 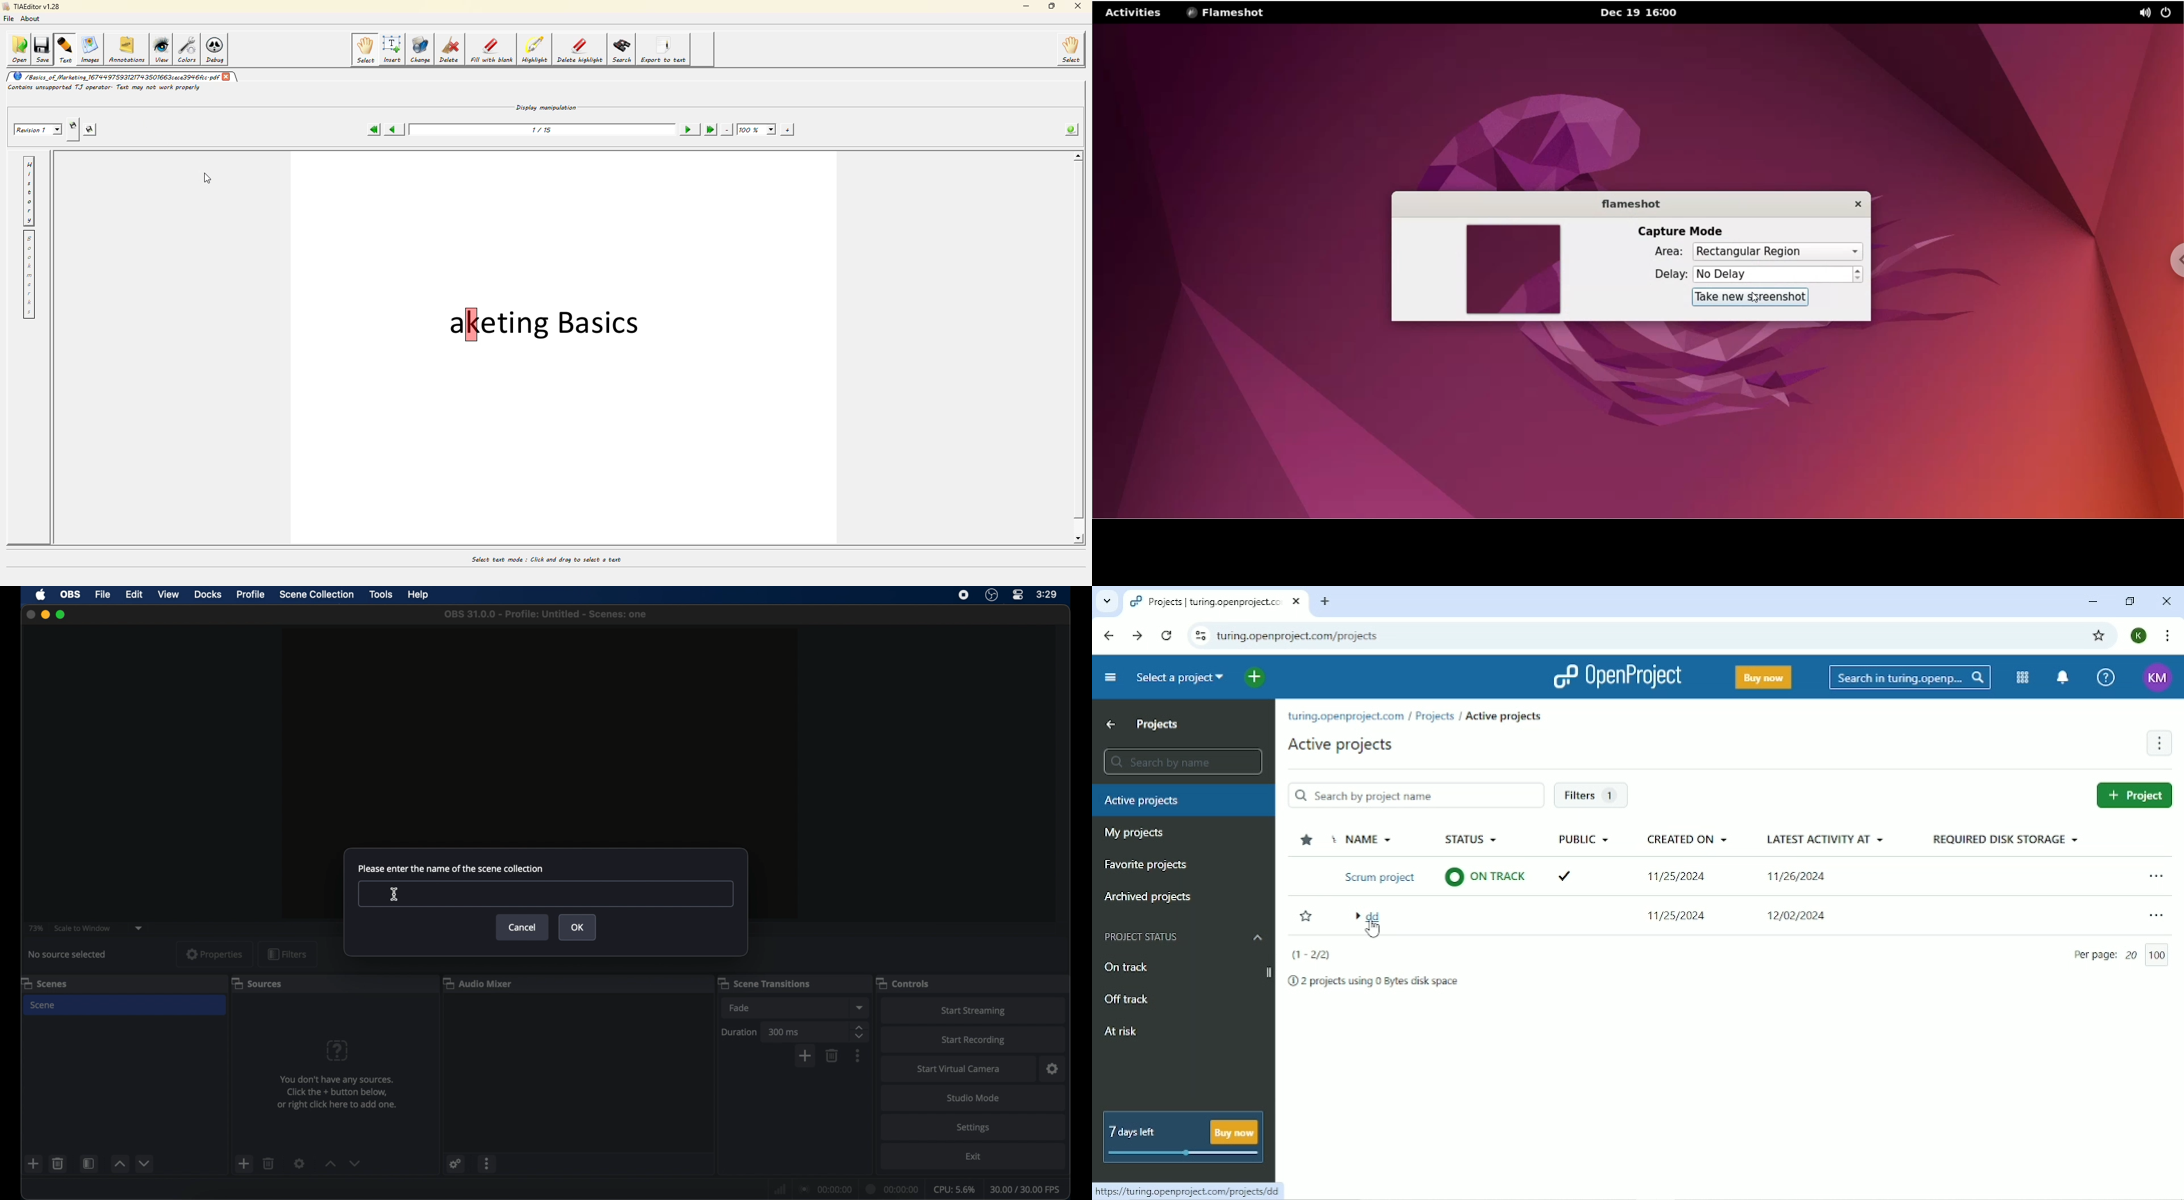 What do you see at coordinates (450, 868) in the screenshot?
I see `please enter the name of the scene collection` at bounding box center [450, 868].